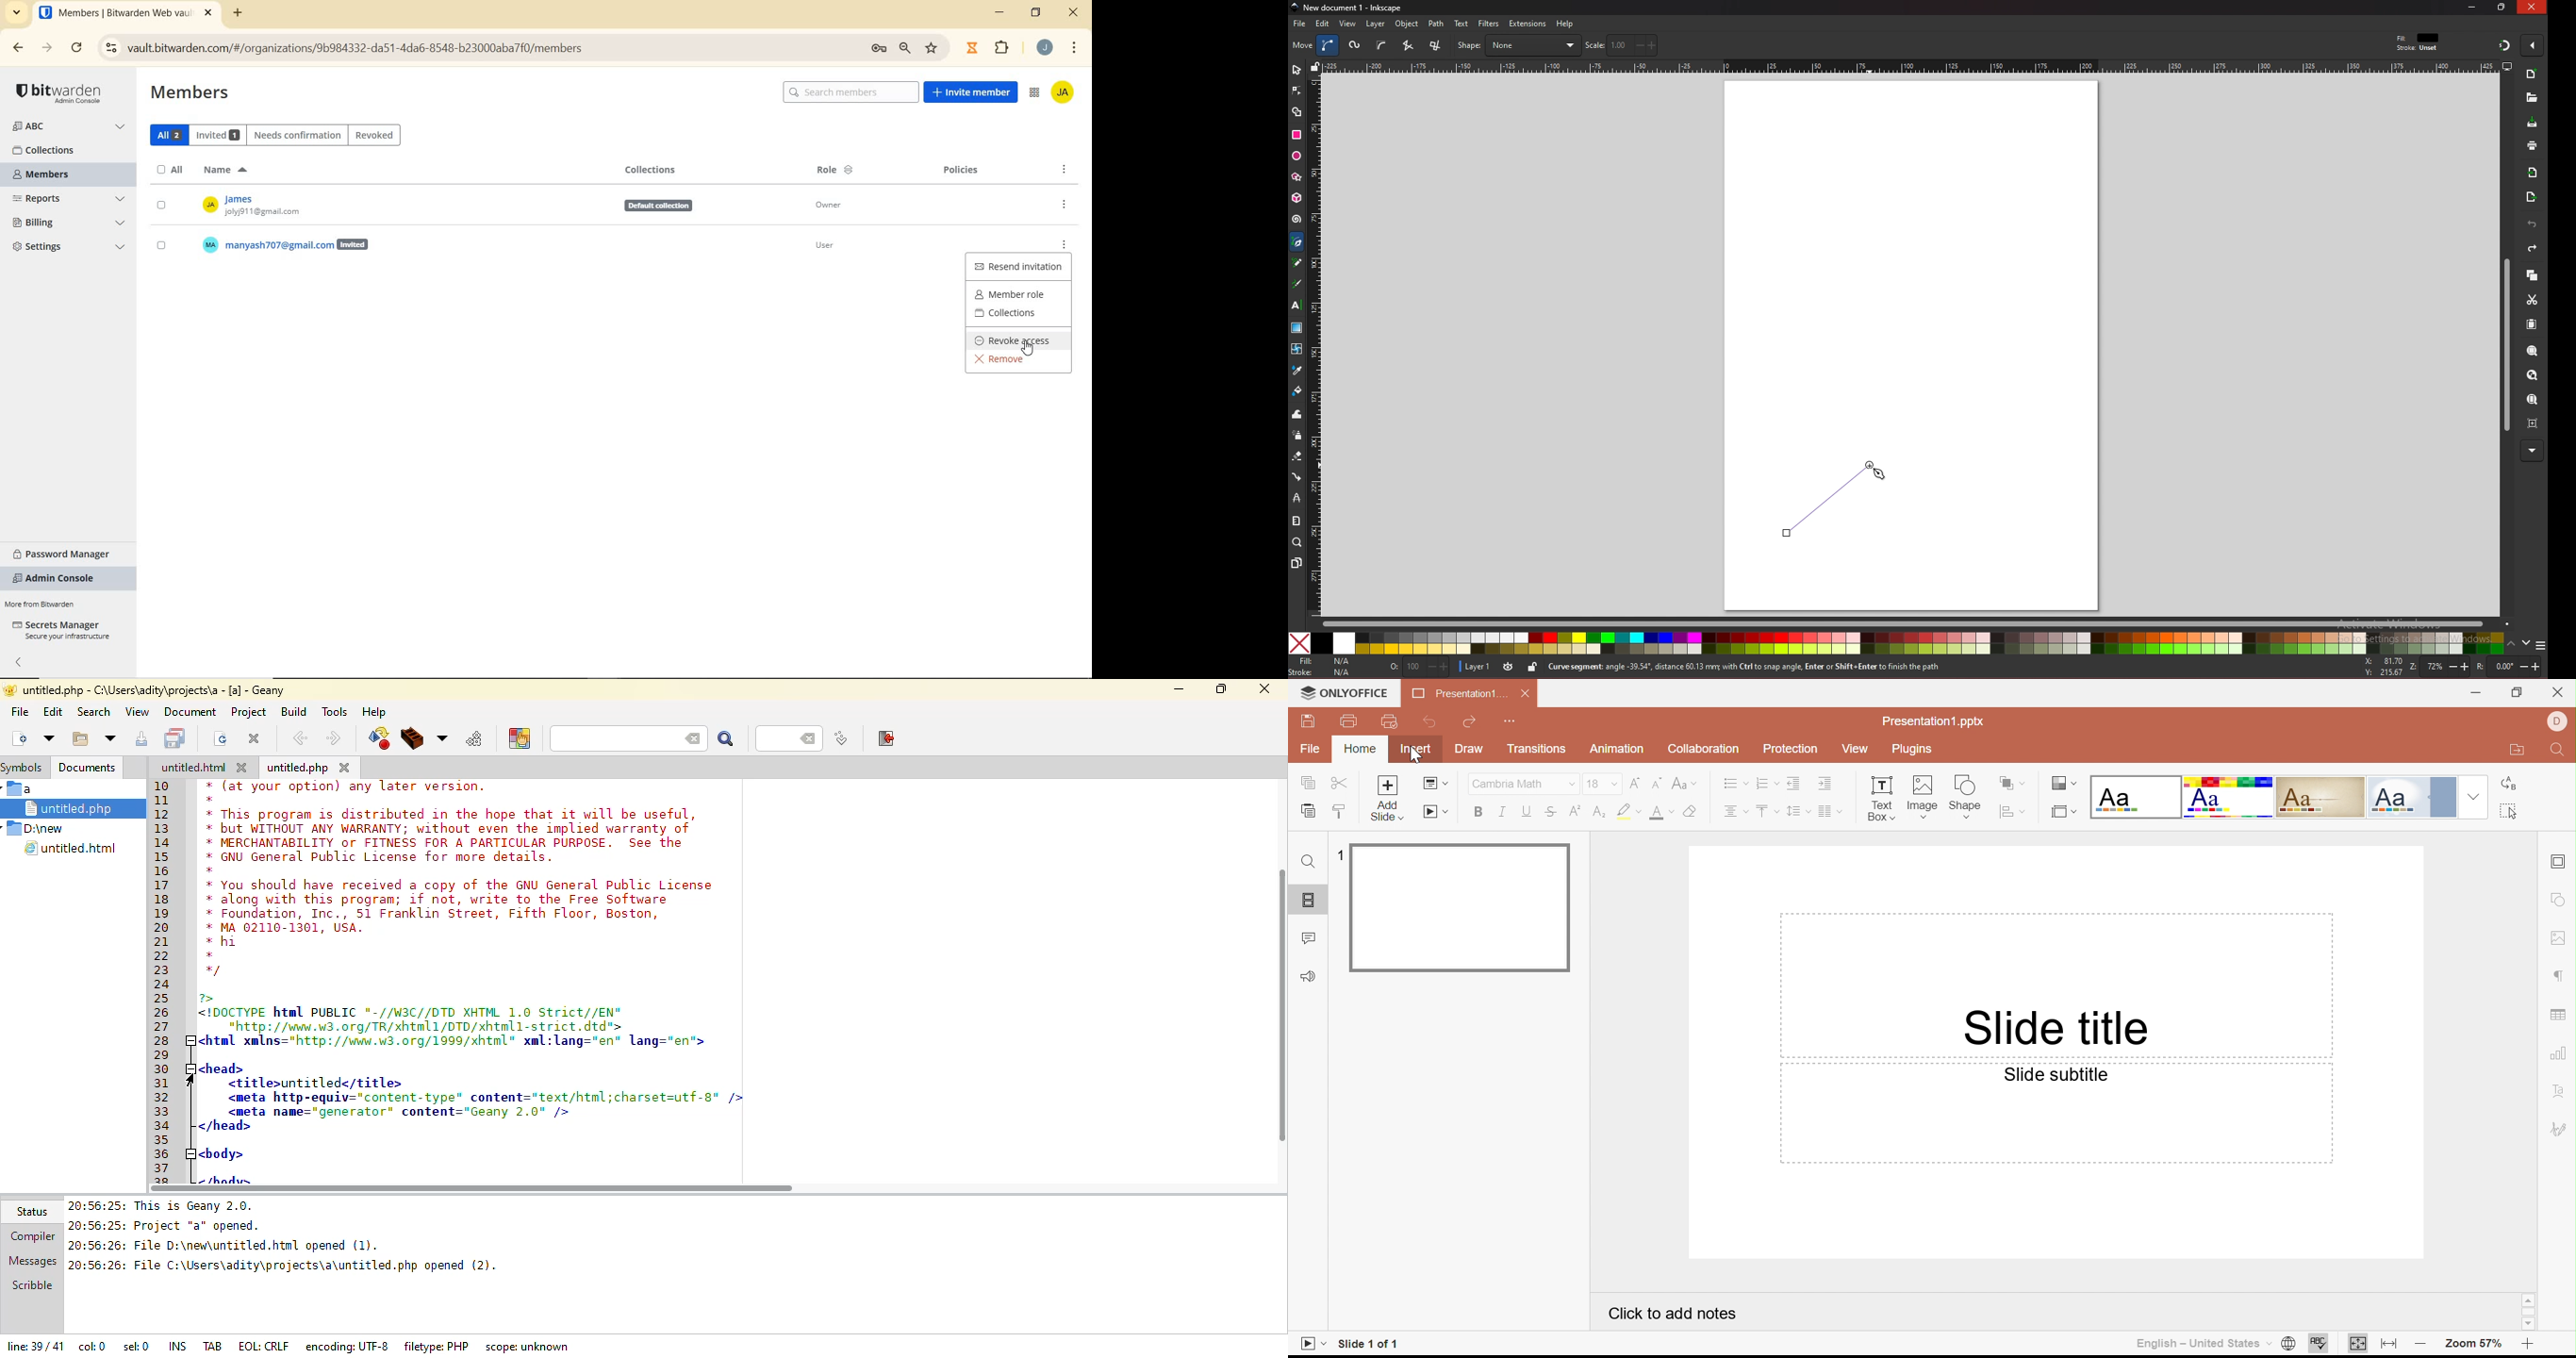 The height and width of the screenshot is (1372, 2576). Describe the element at coordinates (1687, 786) in the screenshot. I see `Change case` at that location.